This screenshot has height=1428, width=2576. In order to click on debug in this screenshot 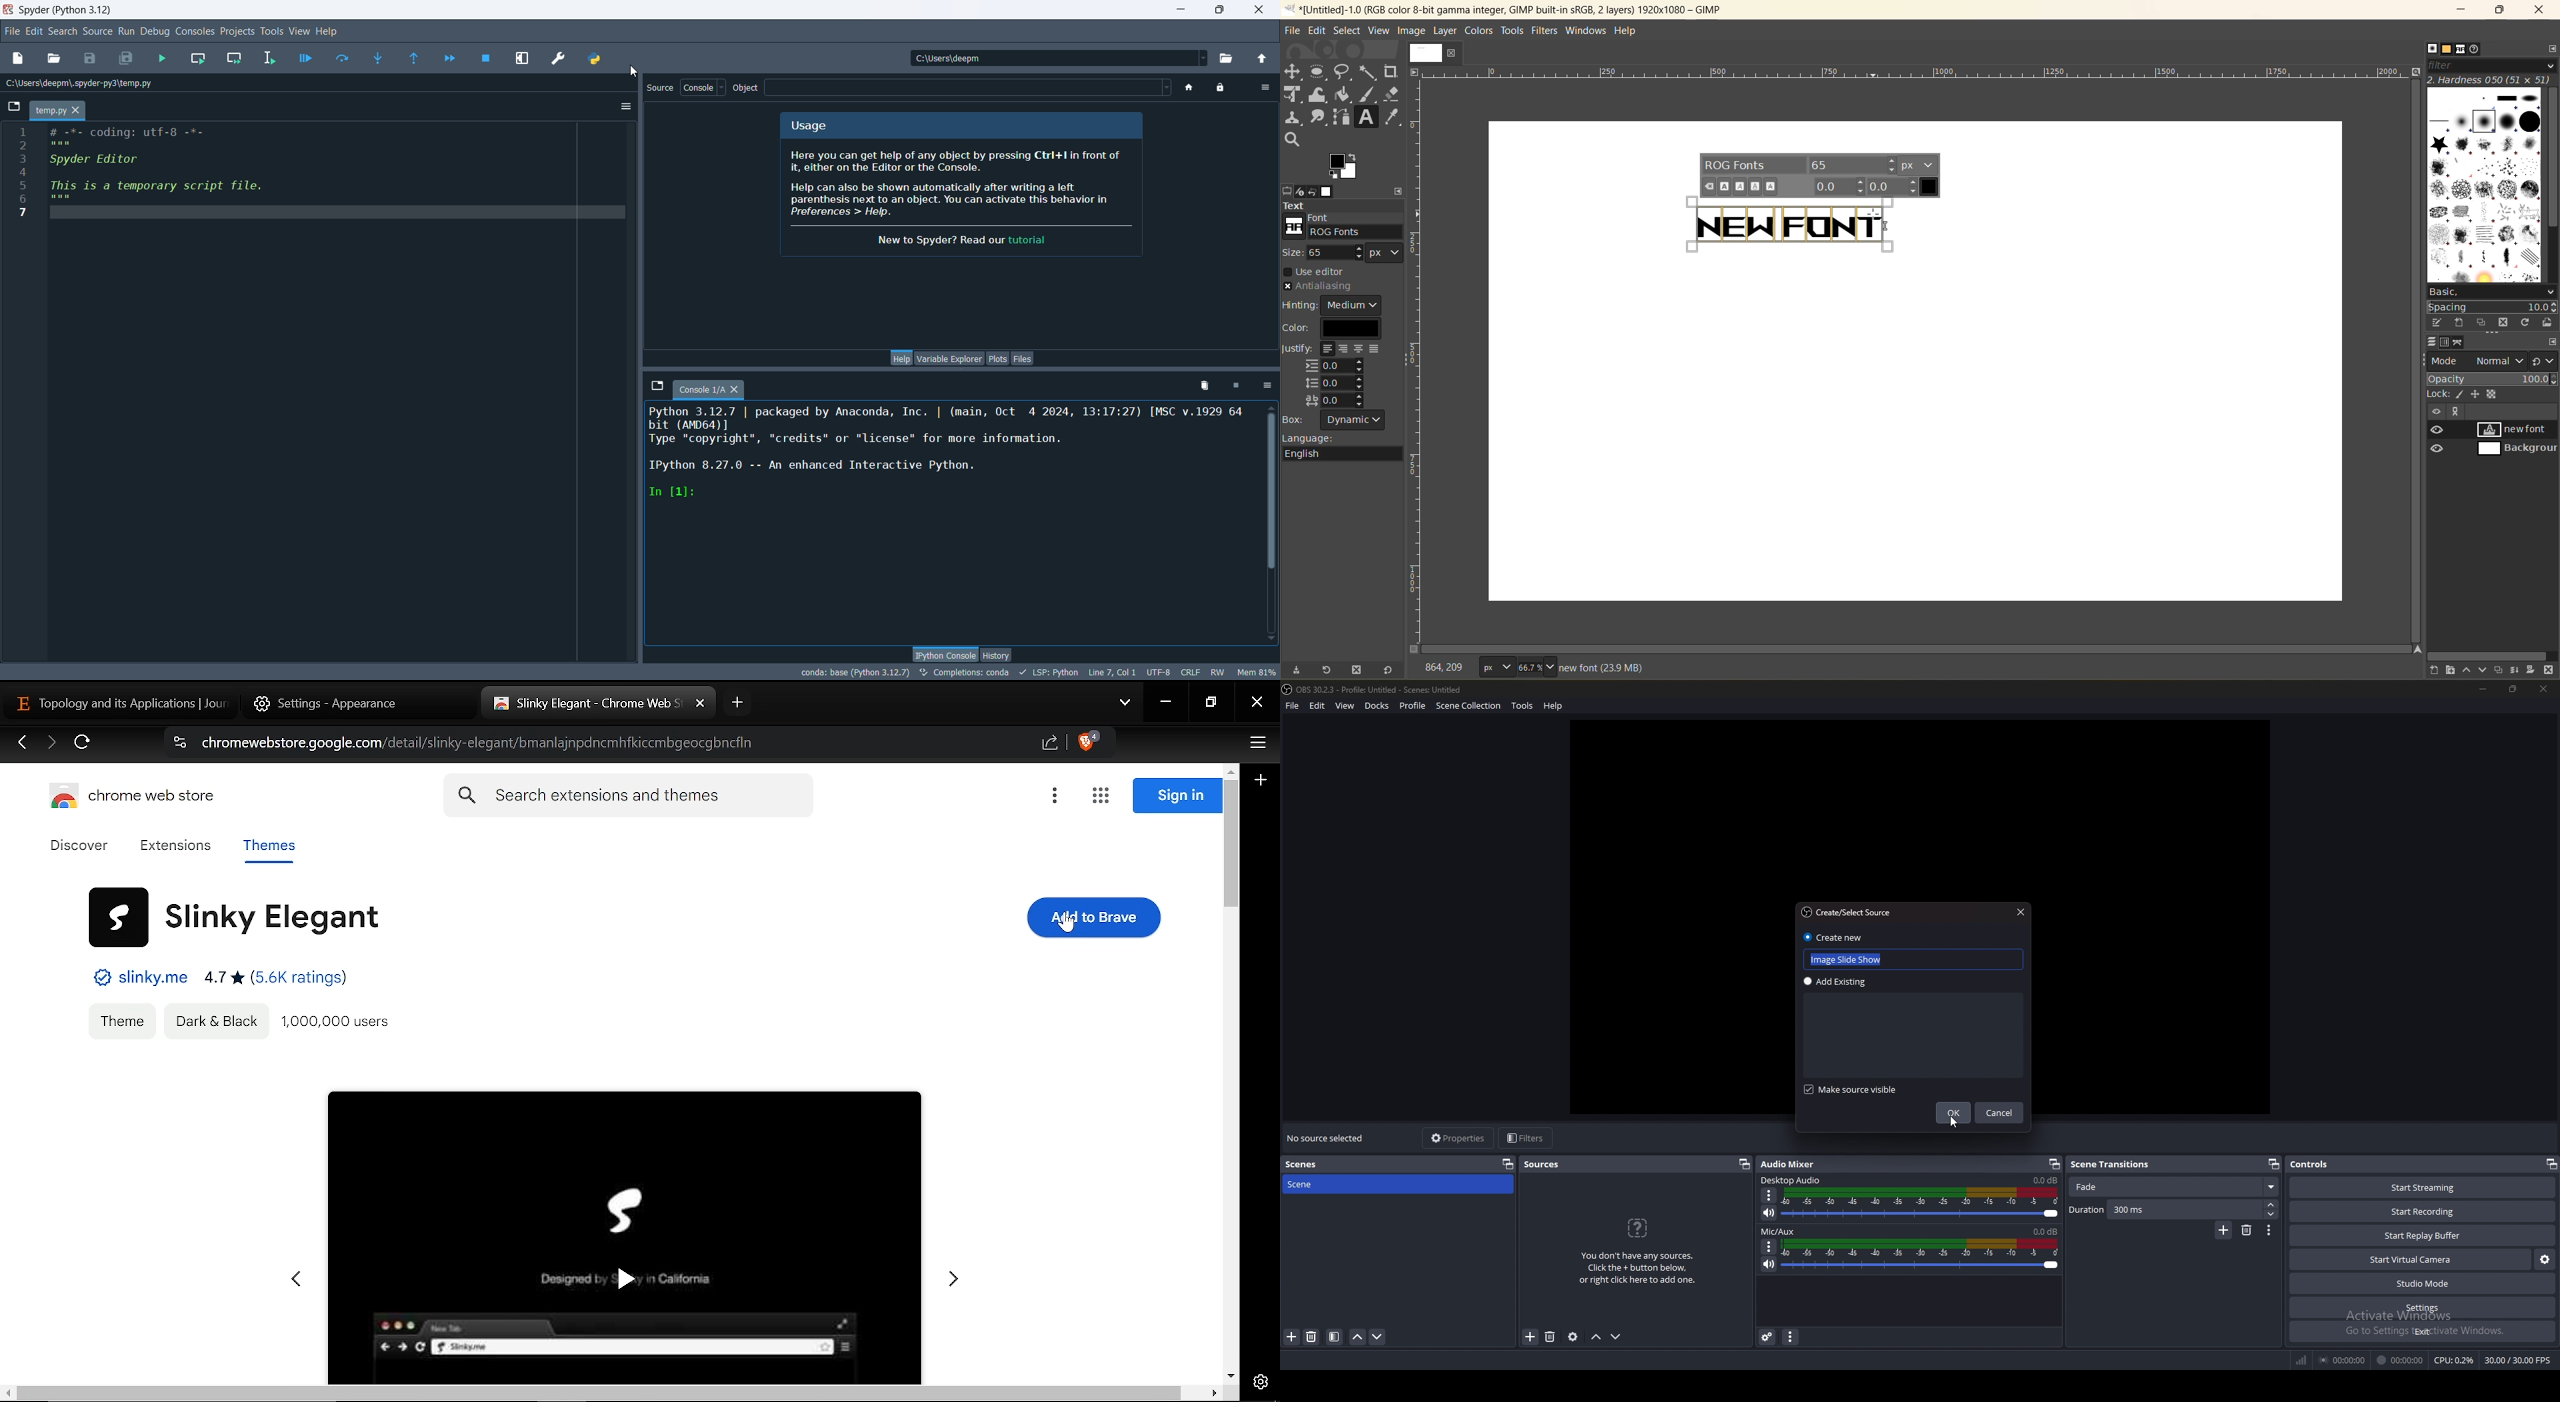, I will do `click(156, 32)`.